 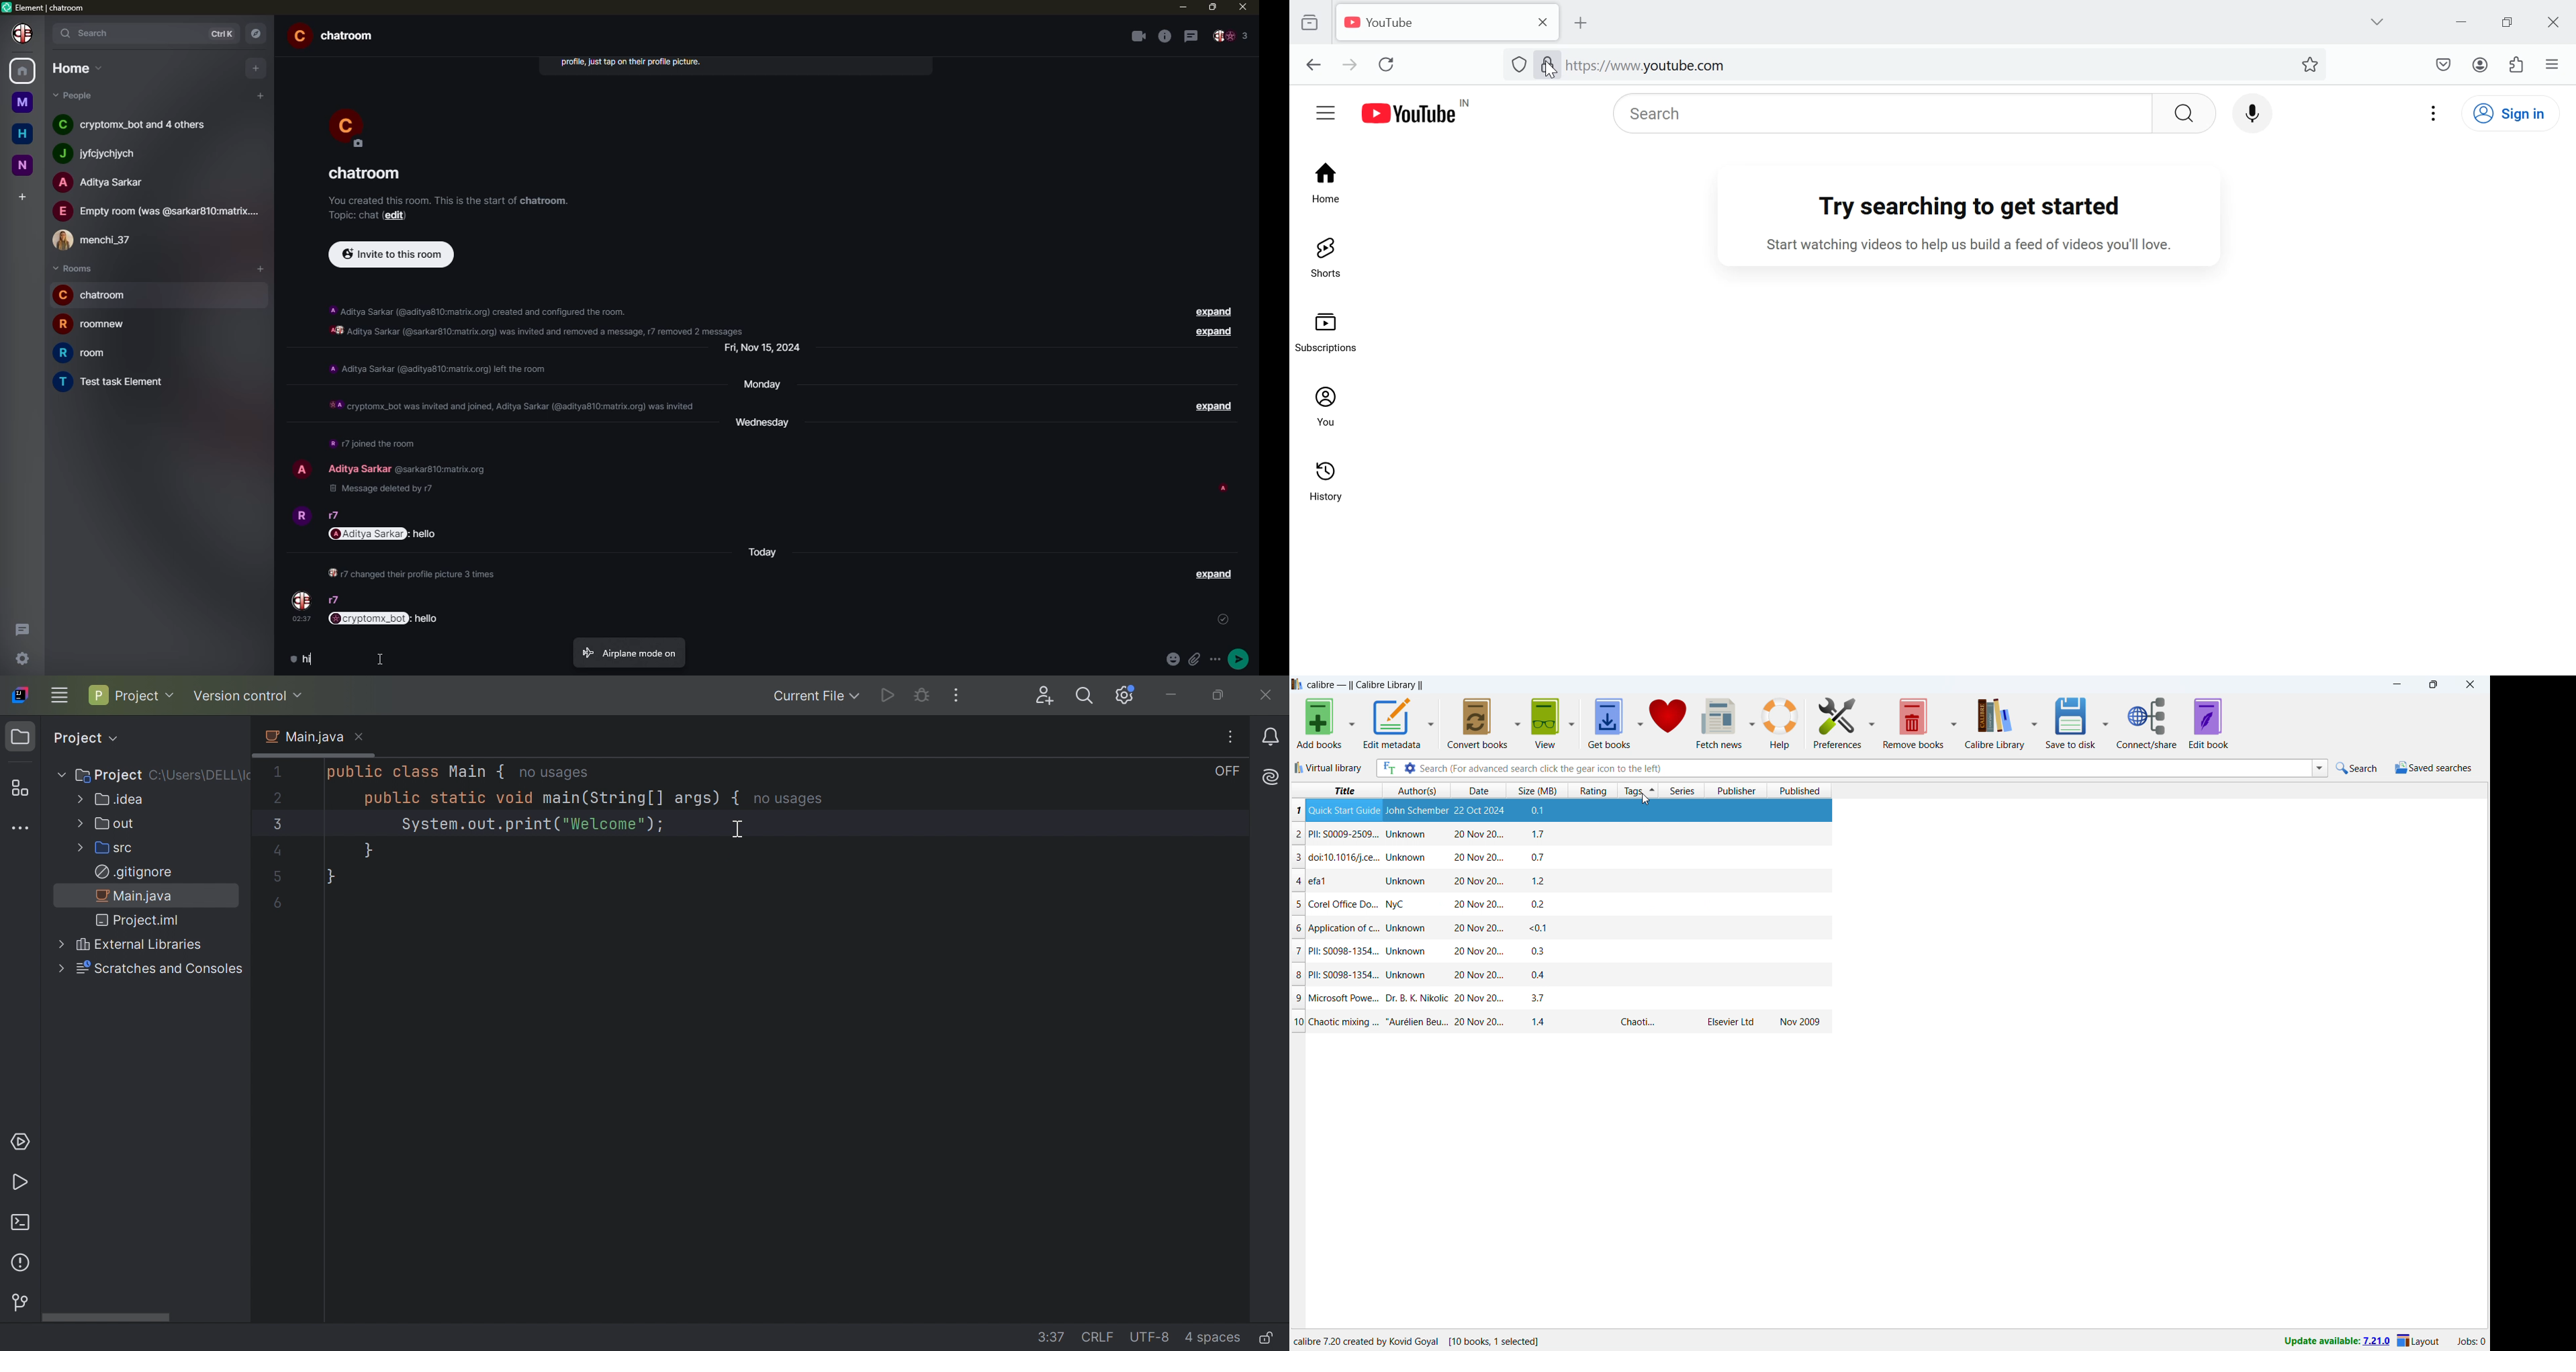 What do you see at coordinates (2443, 64) in the screenshot?
I see `Save to Pocket` at bounding box center [2443, 64].